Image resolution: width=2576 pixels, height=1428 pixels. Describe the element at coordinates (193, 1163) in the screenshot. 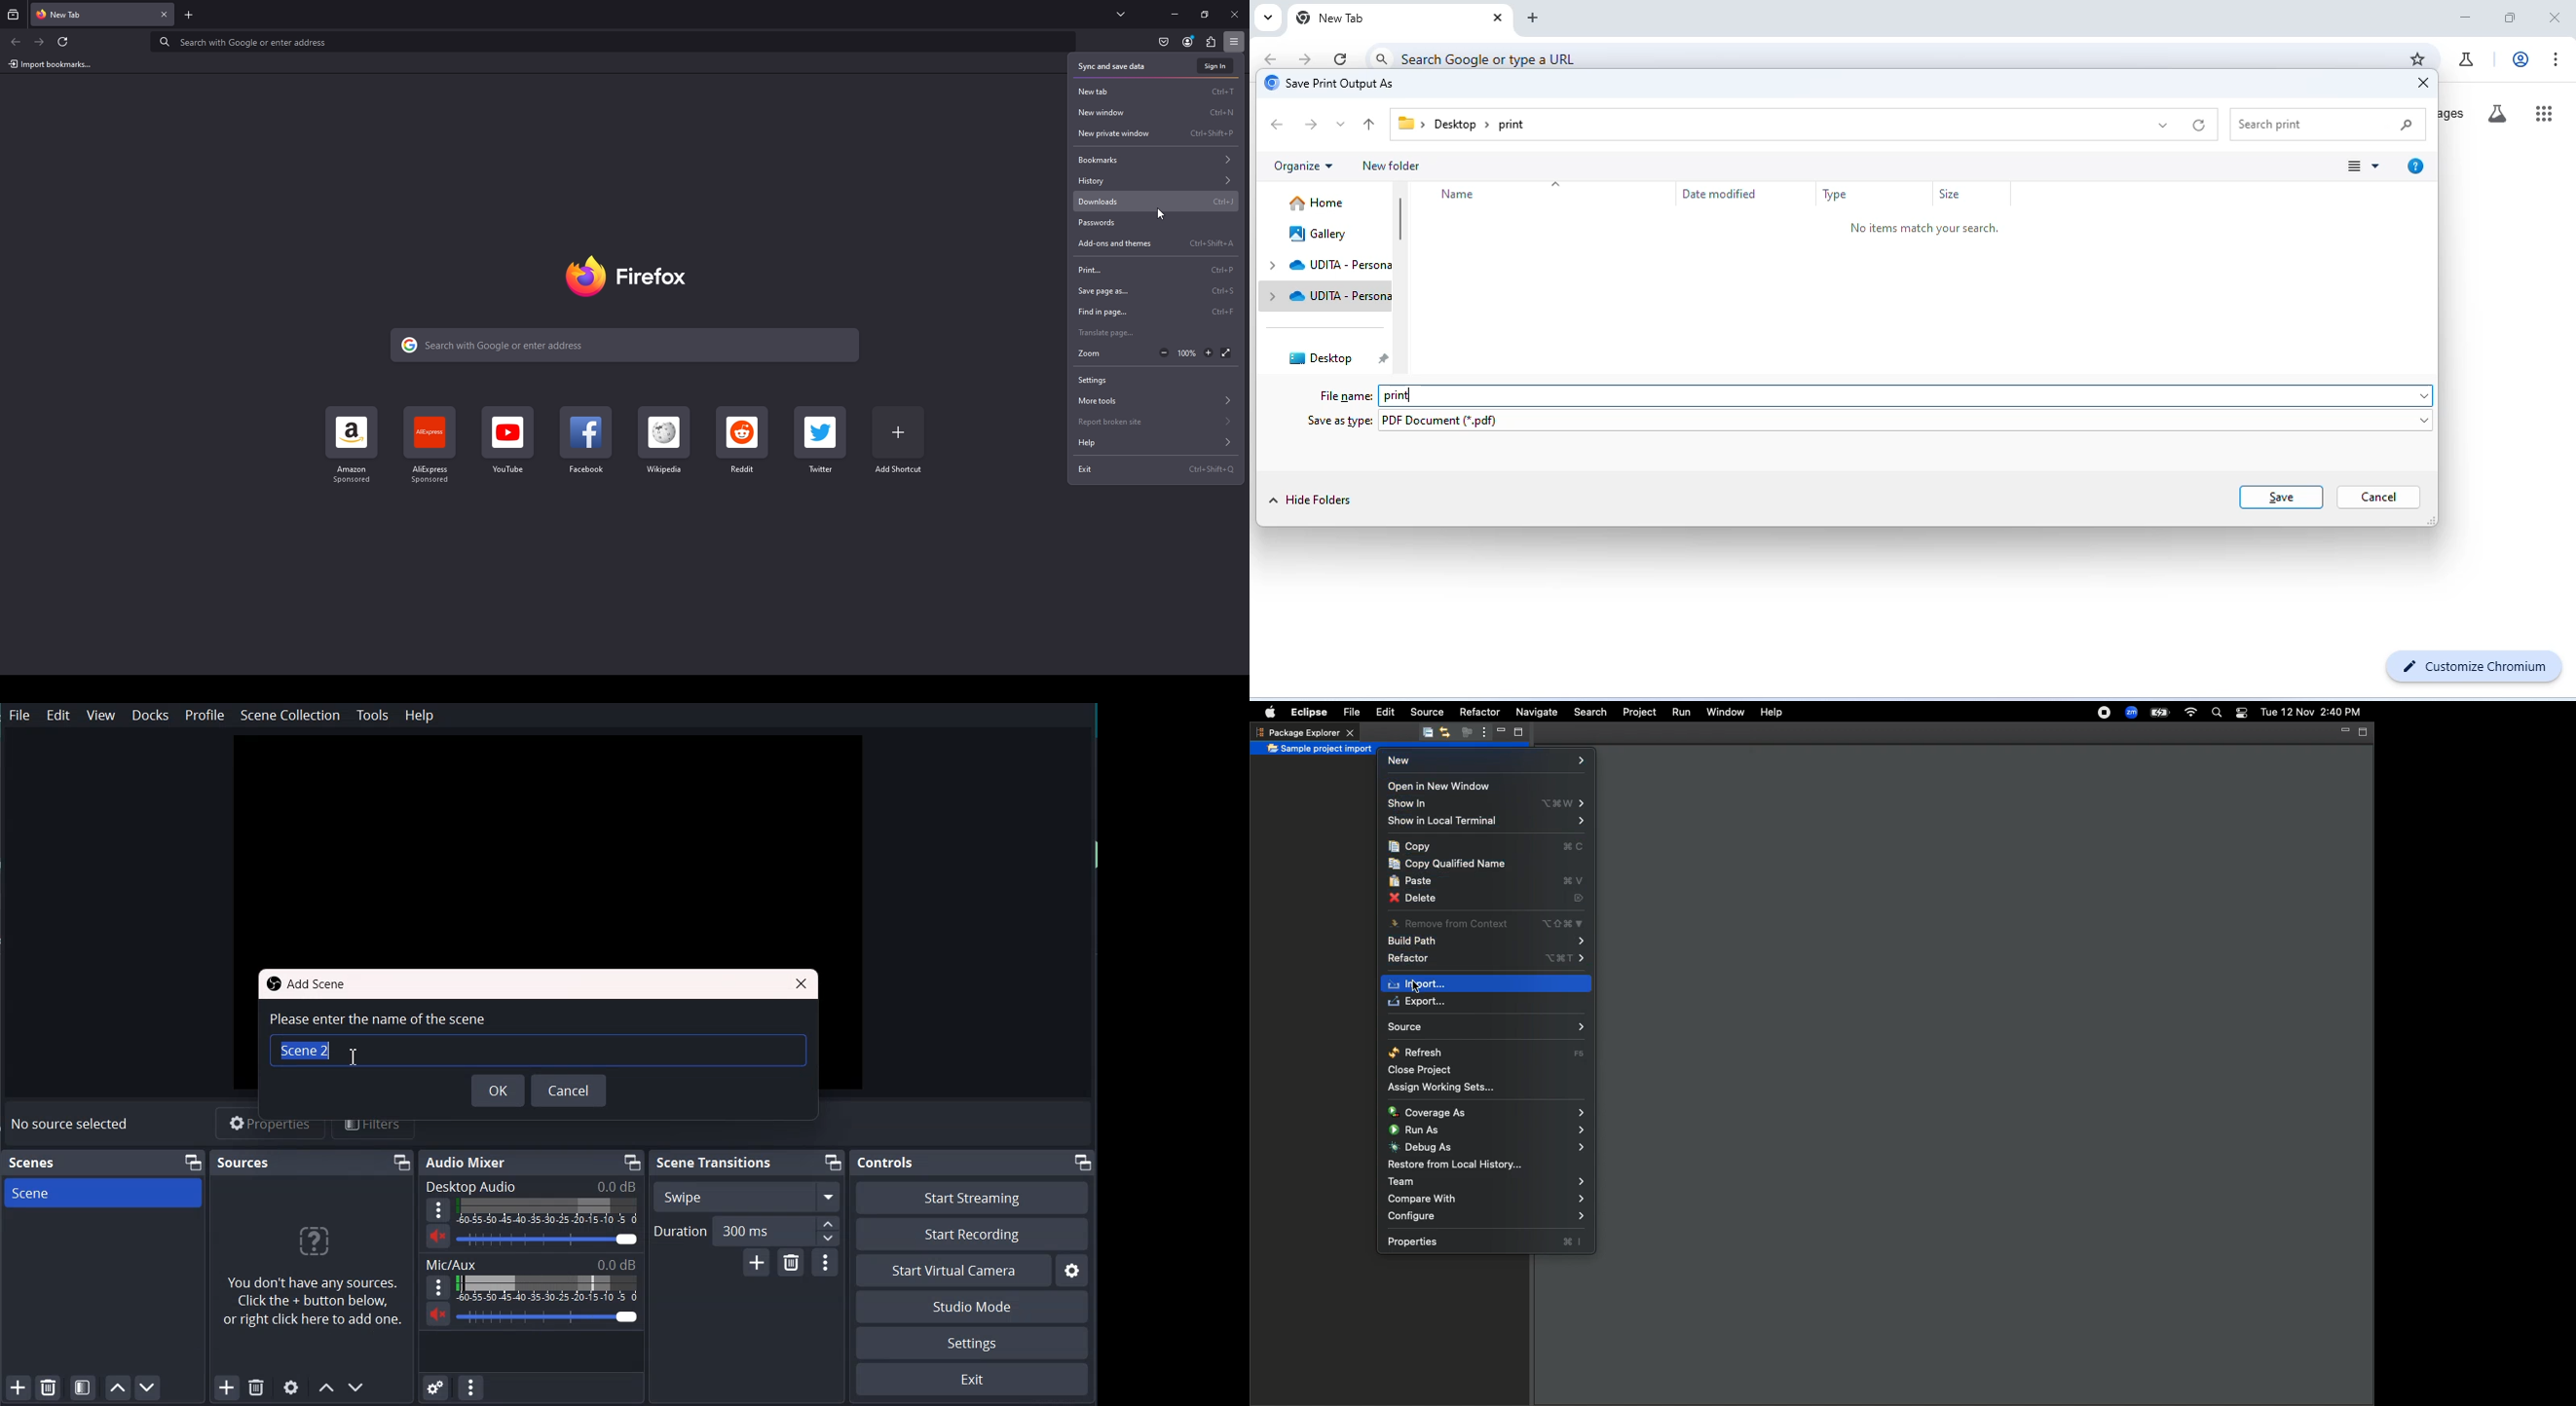

I see `Maximize` at that location.